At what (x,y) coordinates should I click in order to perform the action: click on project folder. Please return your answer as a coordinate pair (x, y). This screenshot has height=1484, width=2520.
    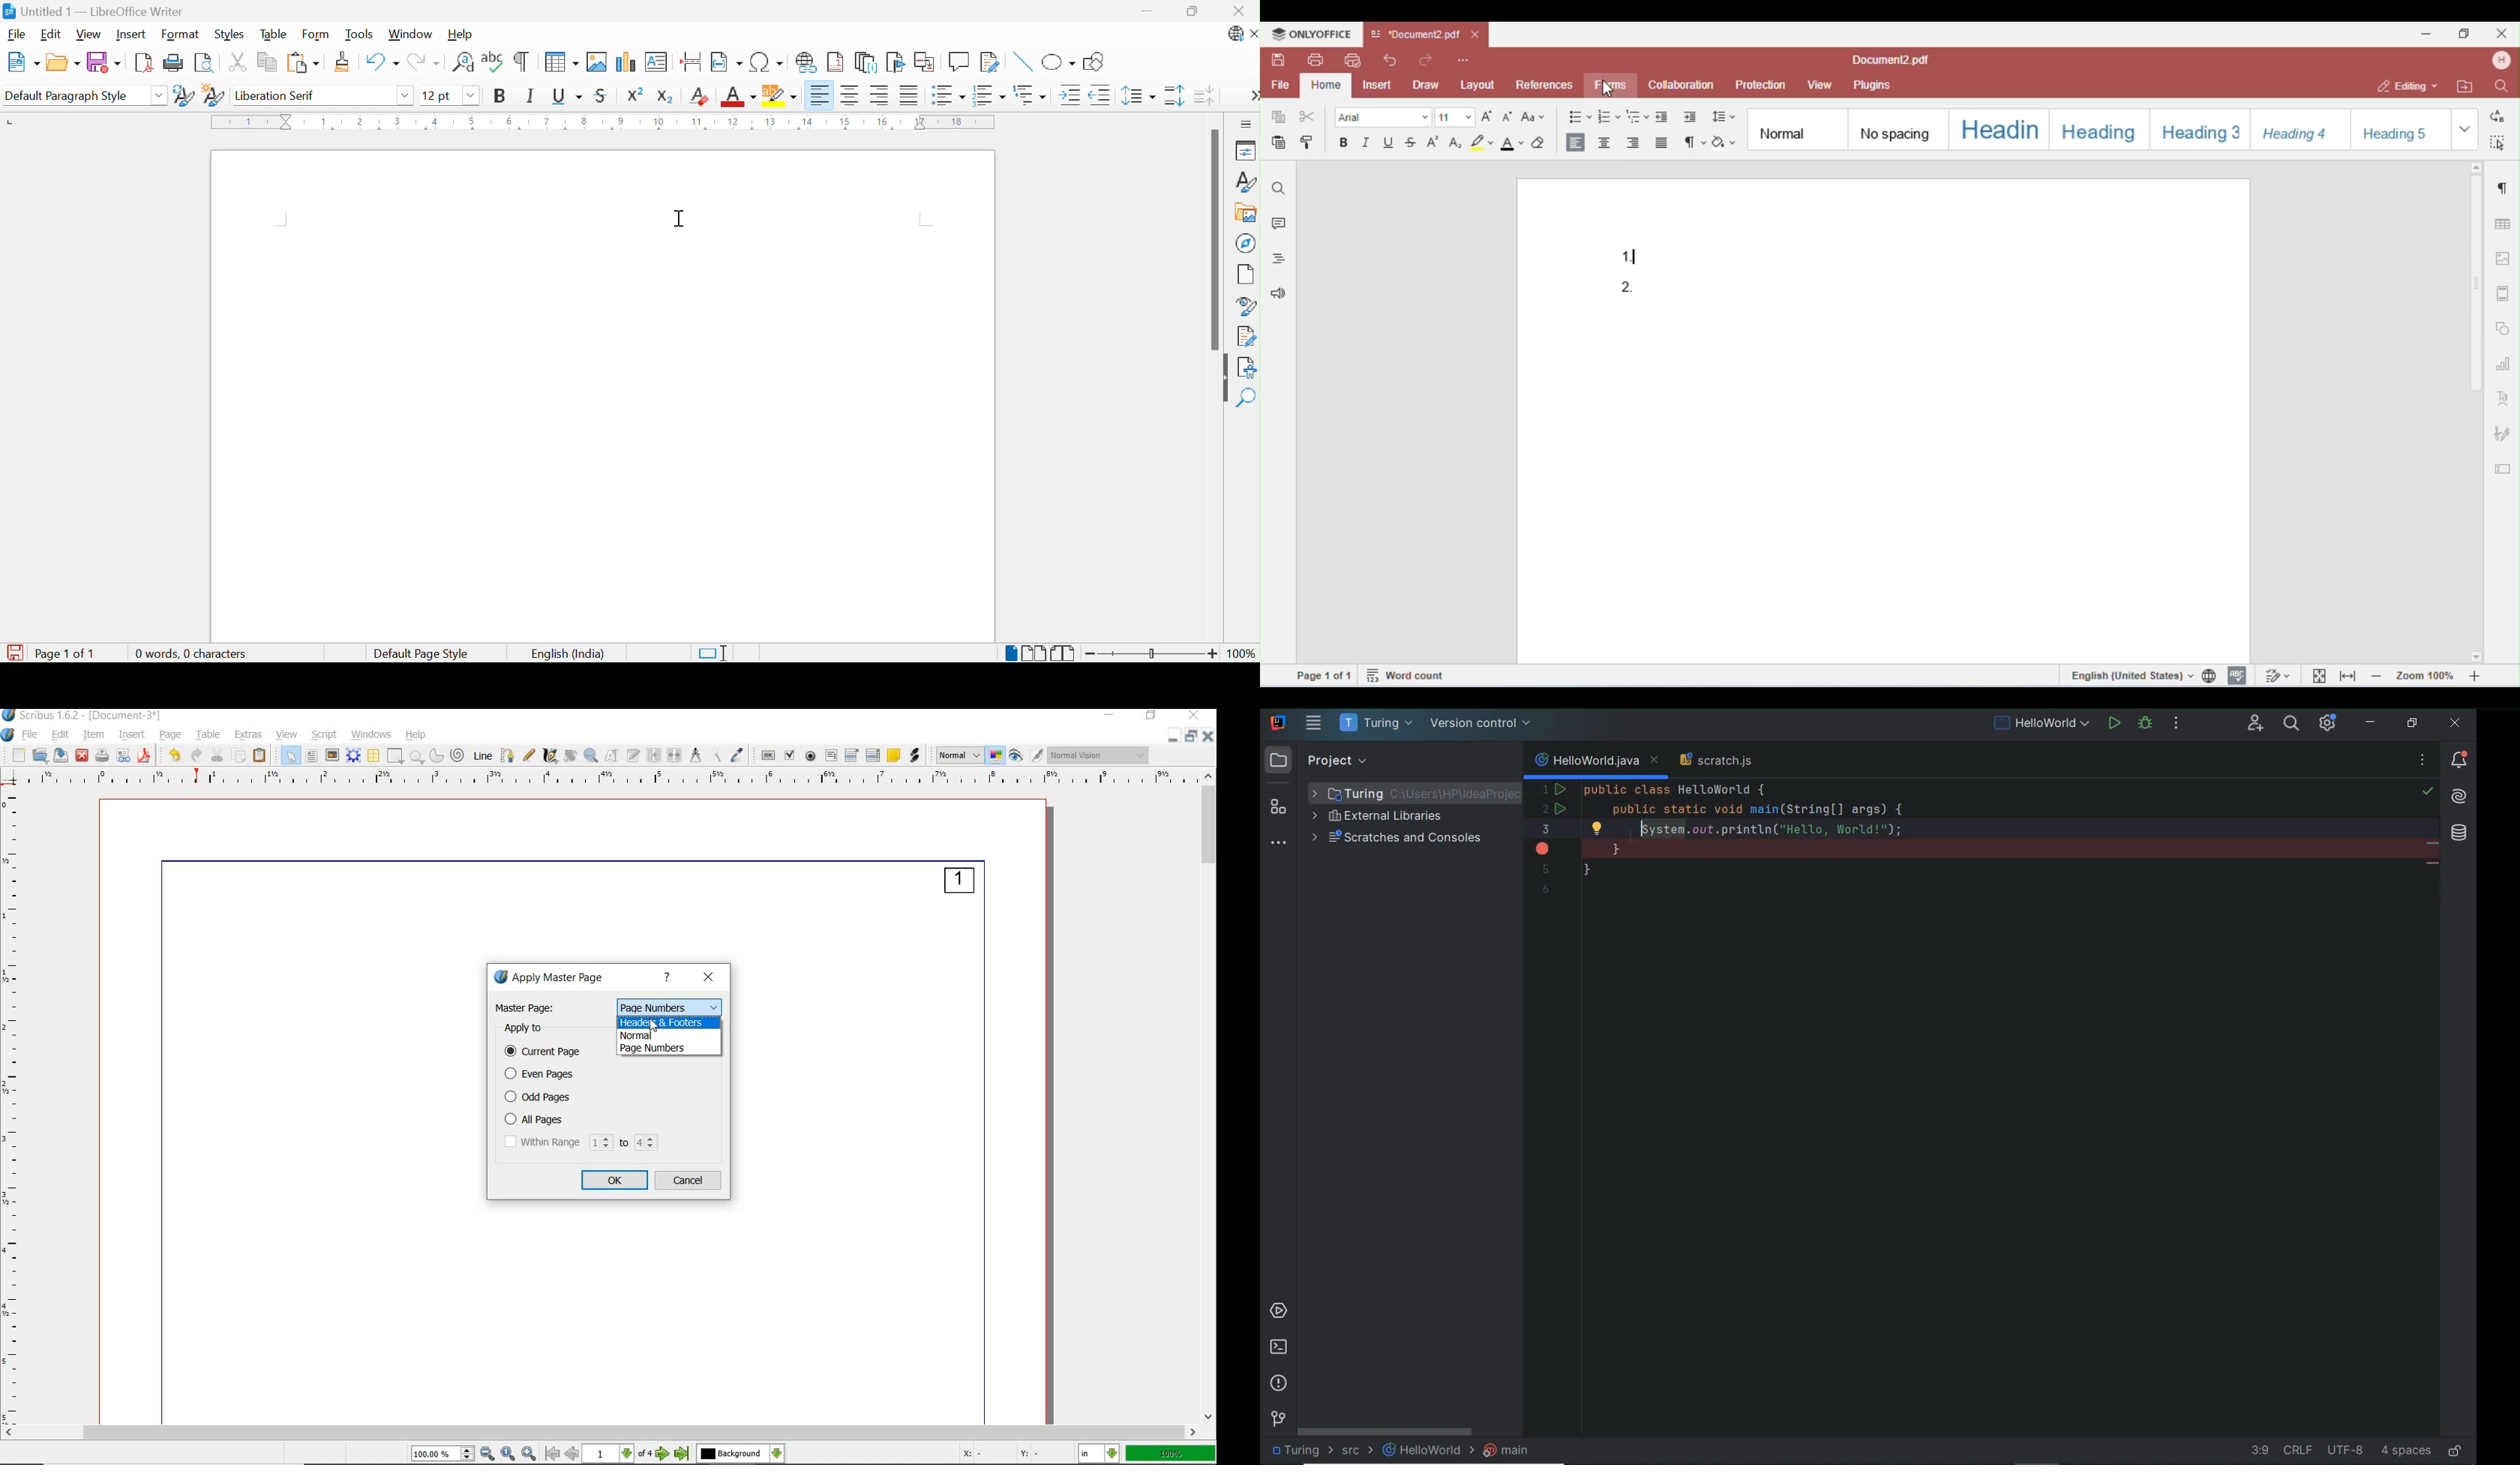
    Looking at the image, I should click on (1406, 793).